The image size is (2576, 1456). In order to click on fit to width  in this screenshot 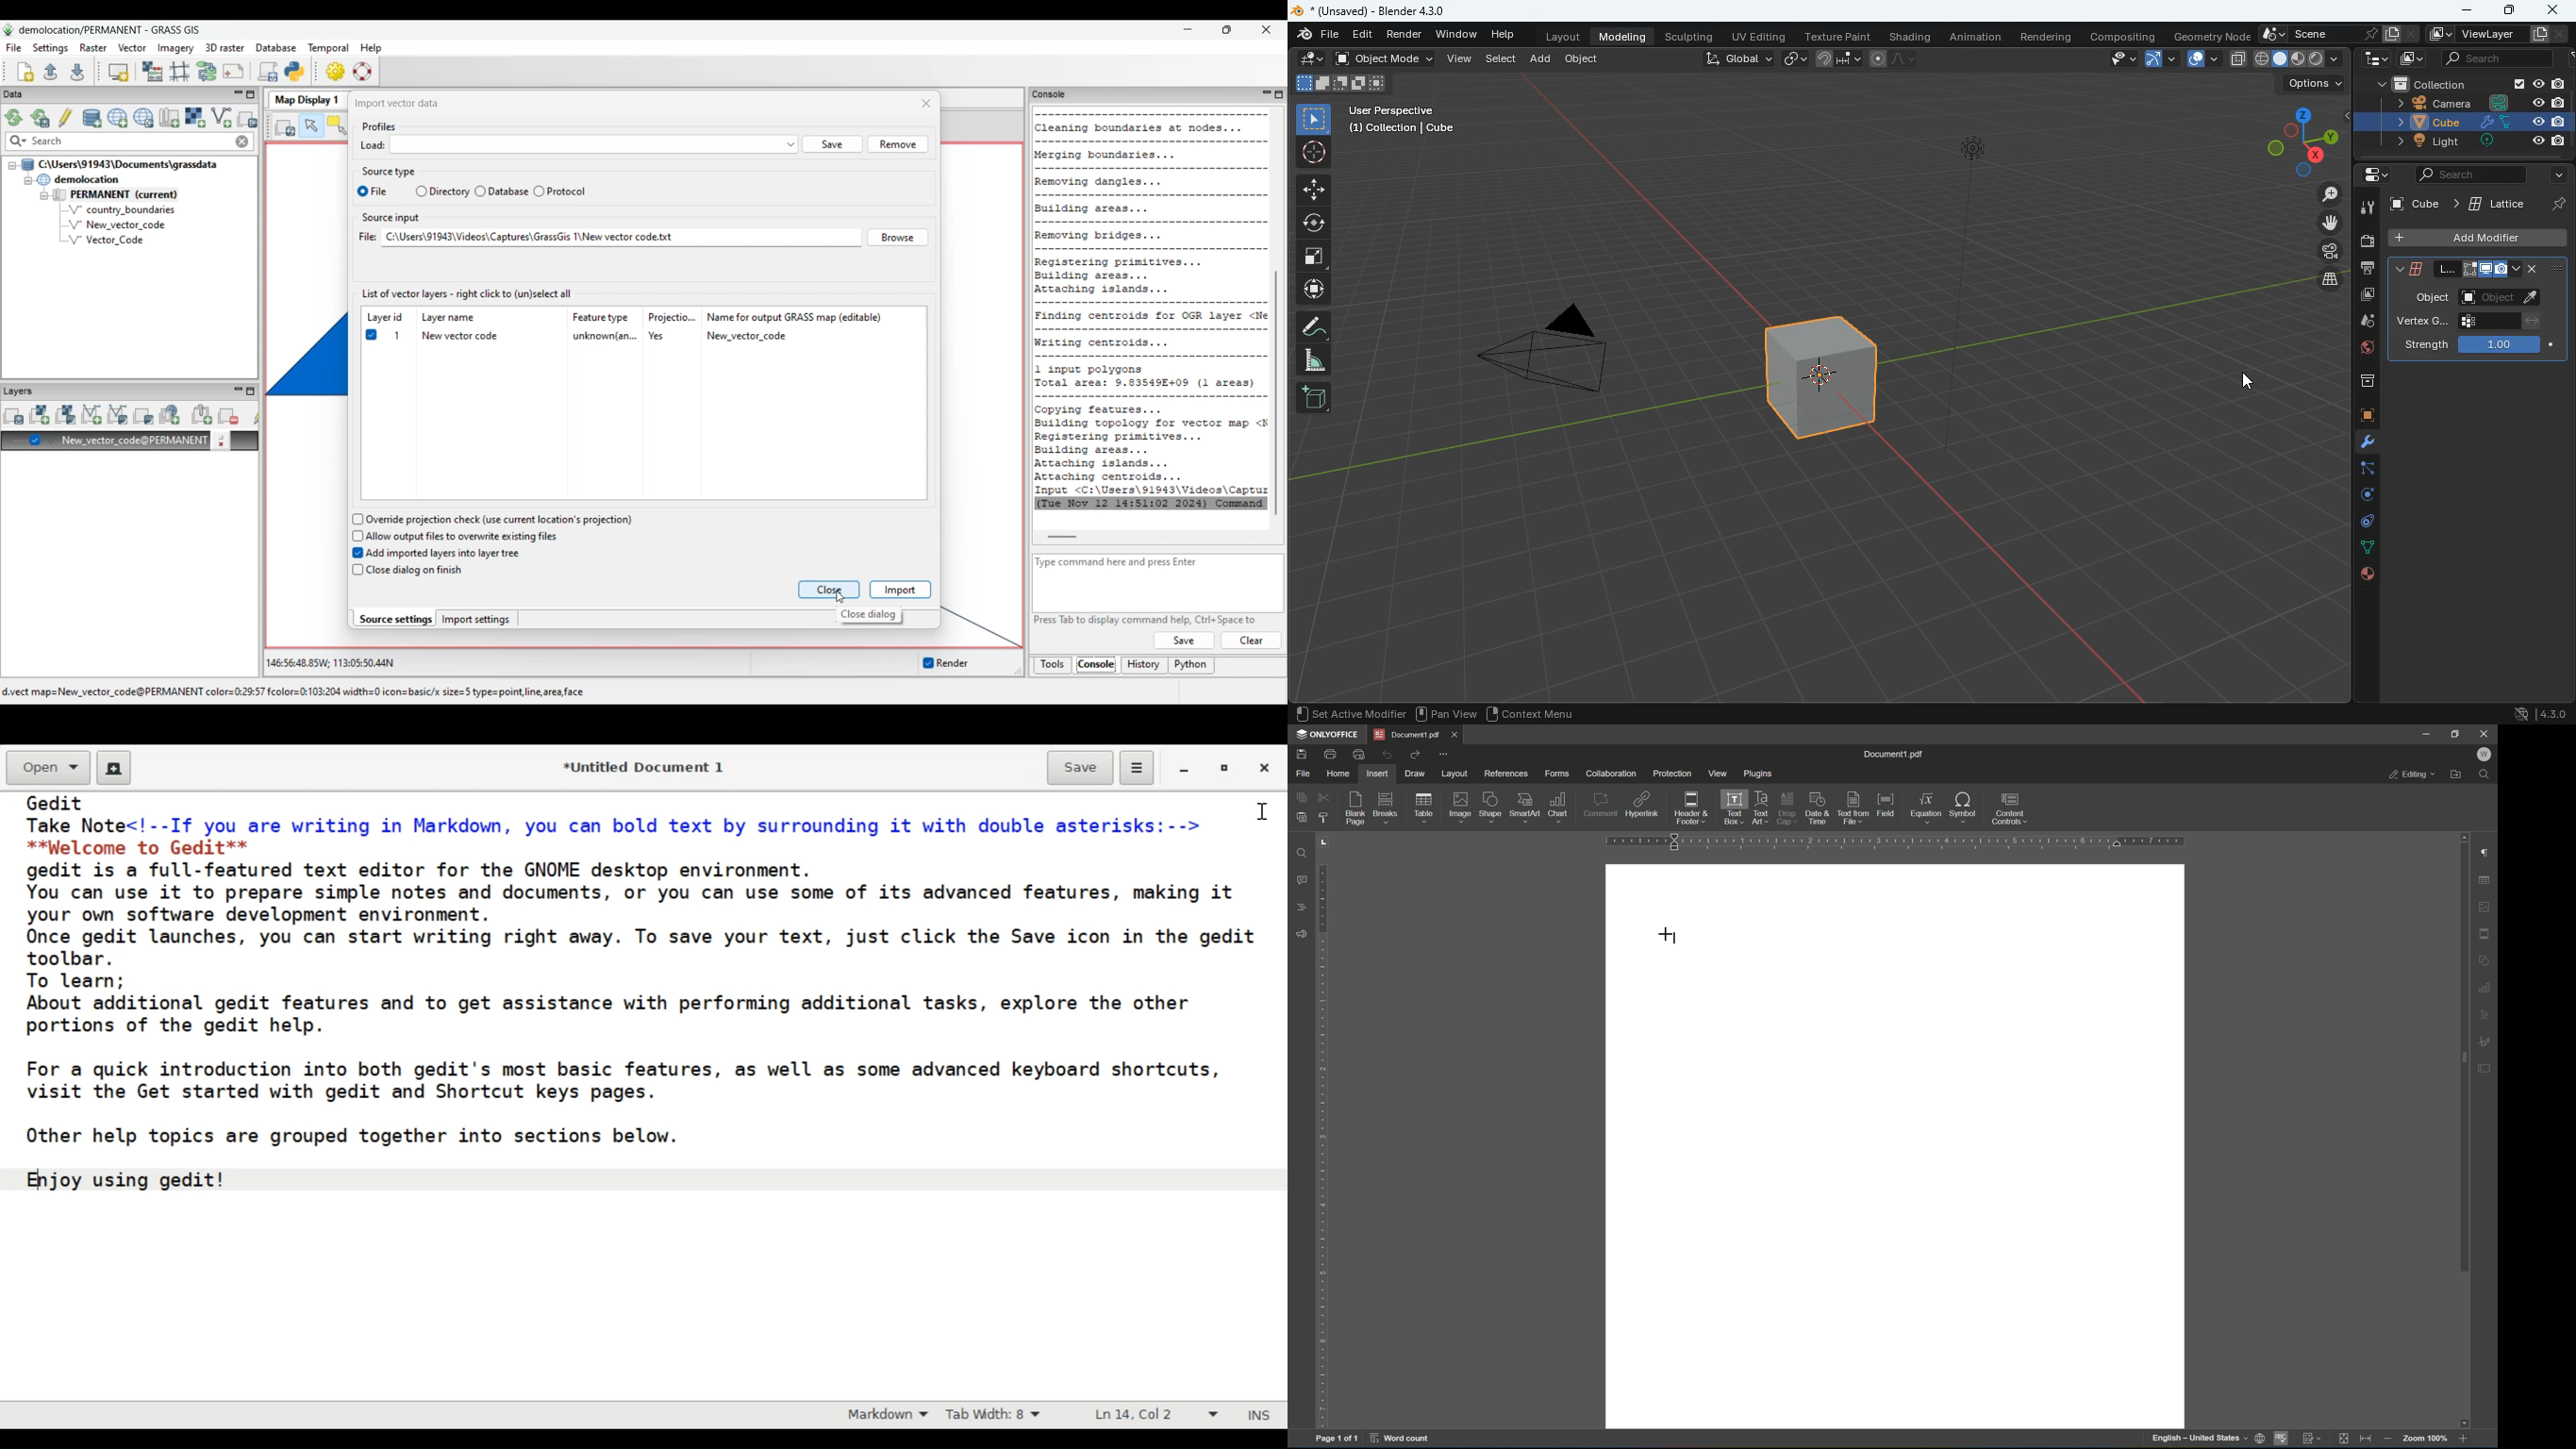, I will do `click(2367, 1441)`.